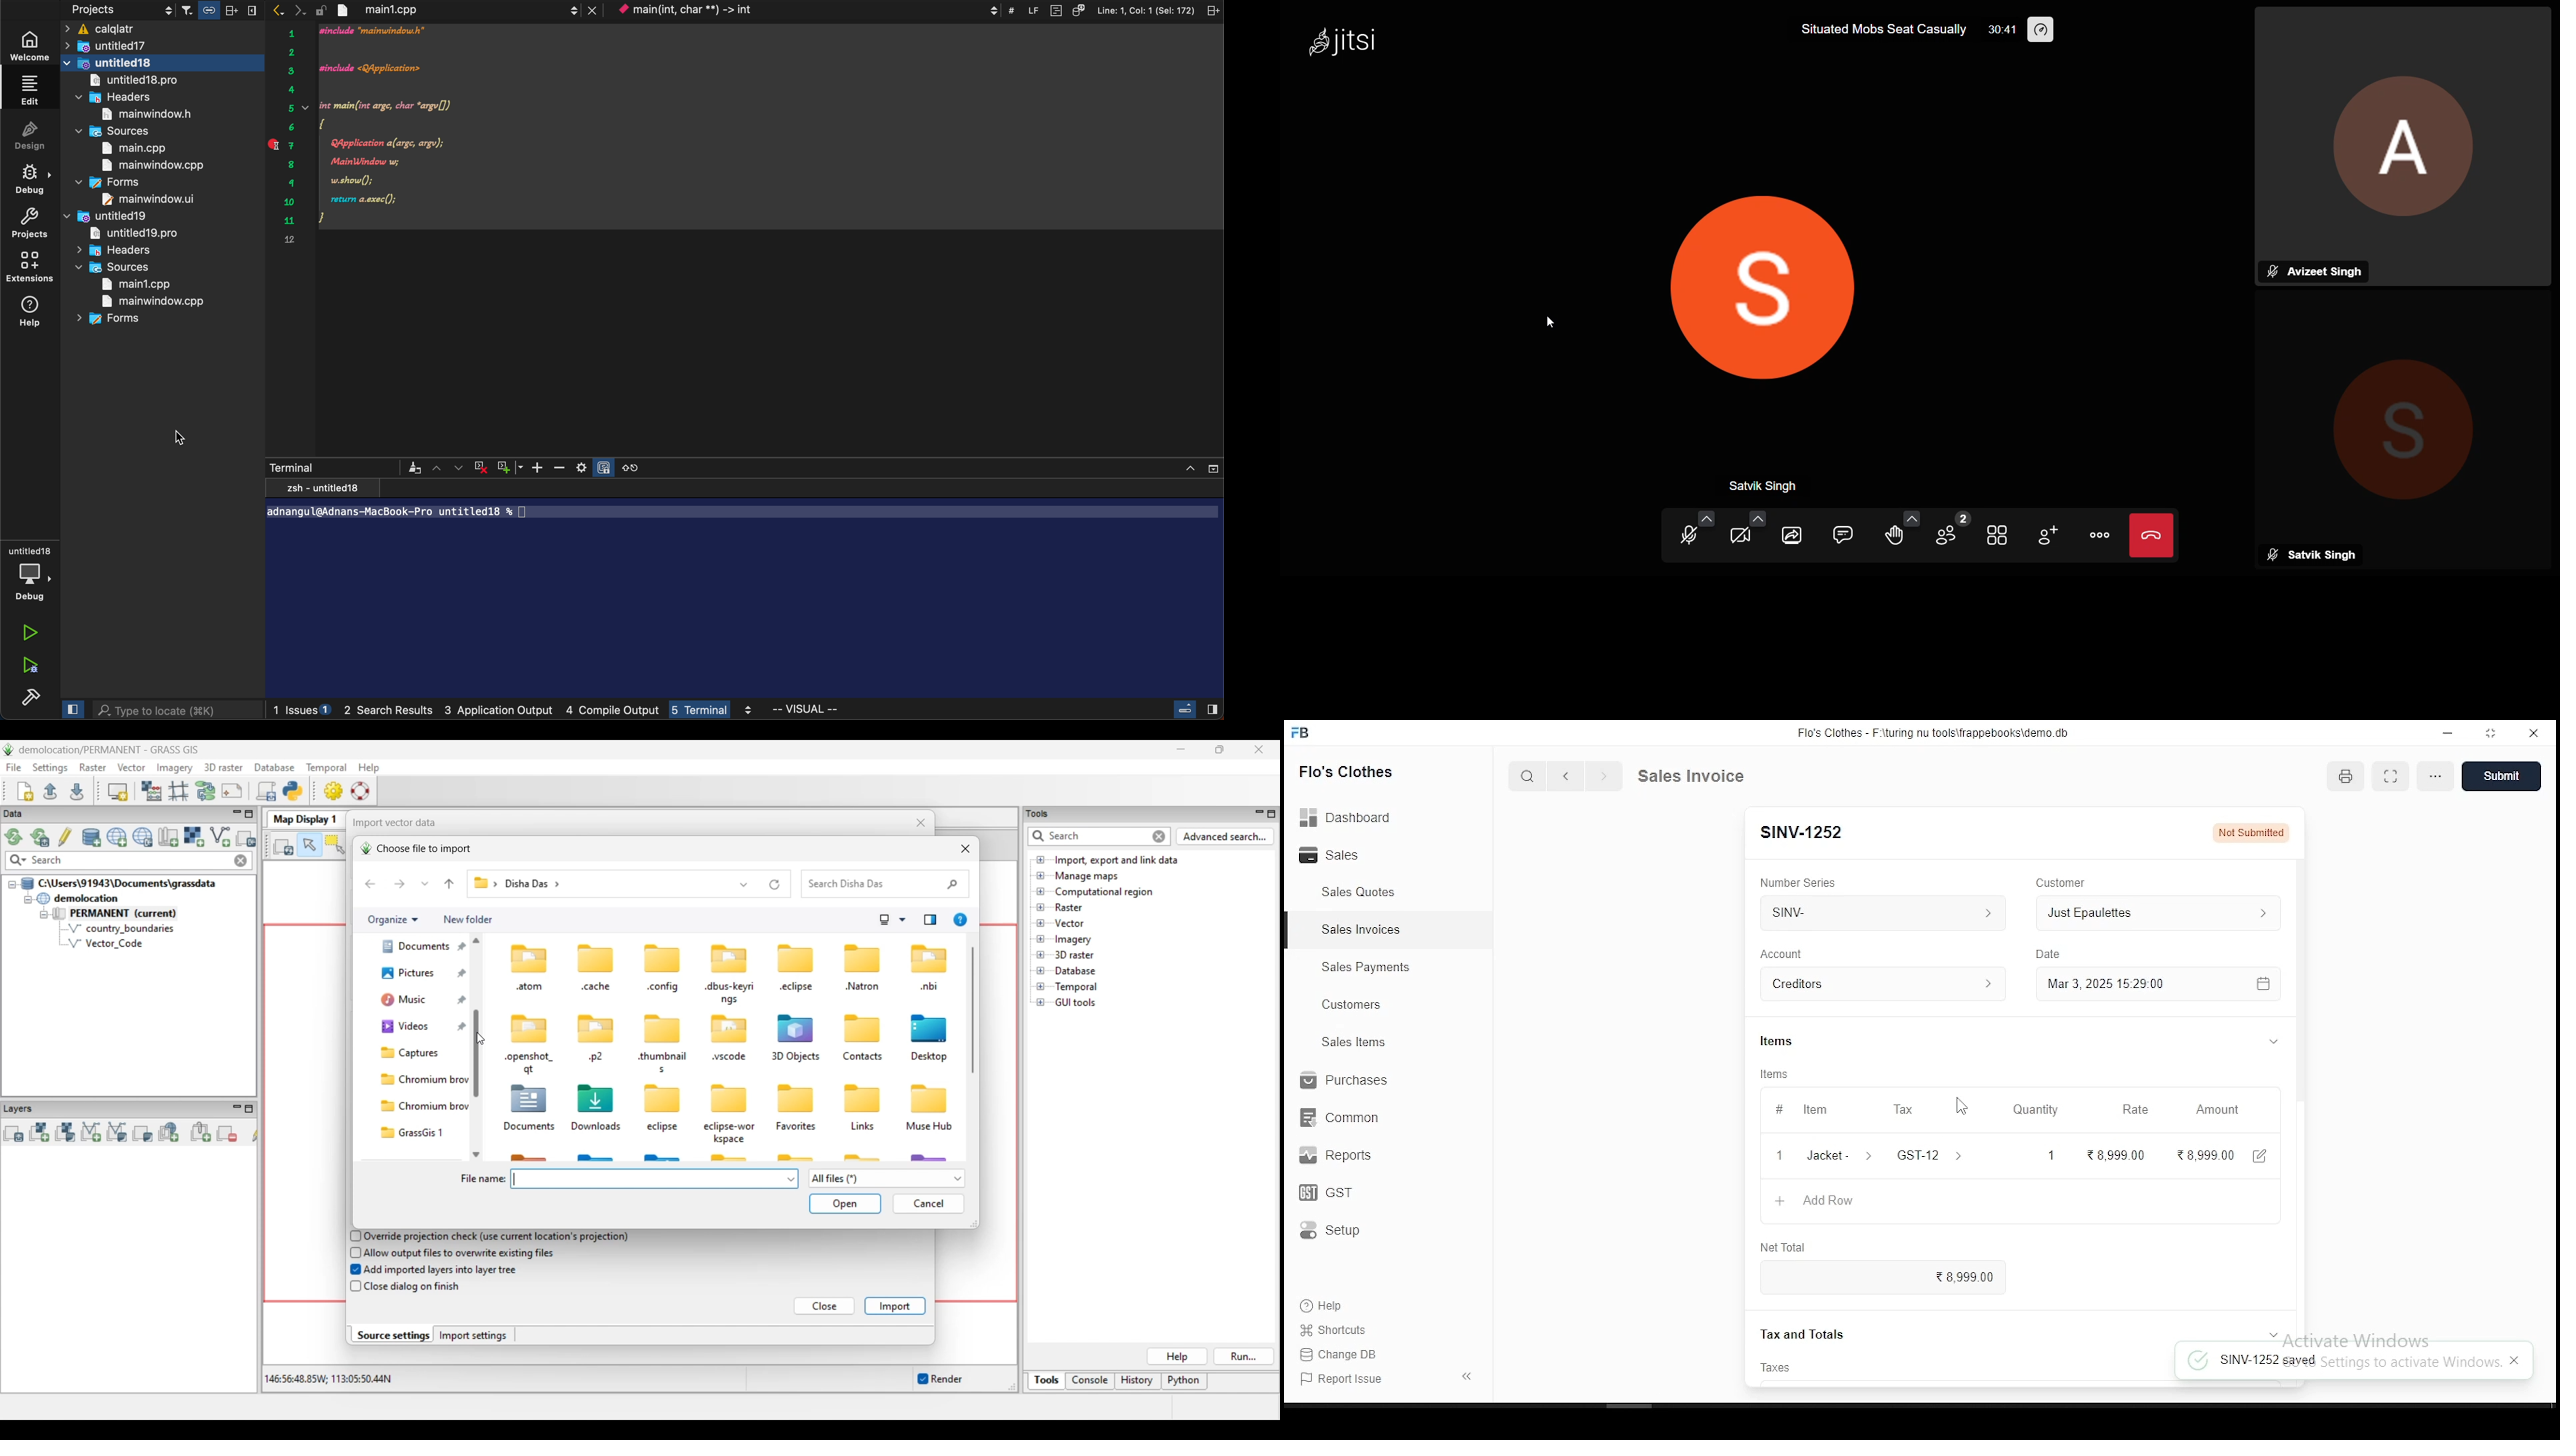 Image resolution: width=2576 pixels, height=1456 pixels. Describe the element at coordinates (71, 710) in the screenshot. I see `close slide bar` at that location.